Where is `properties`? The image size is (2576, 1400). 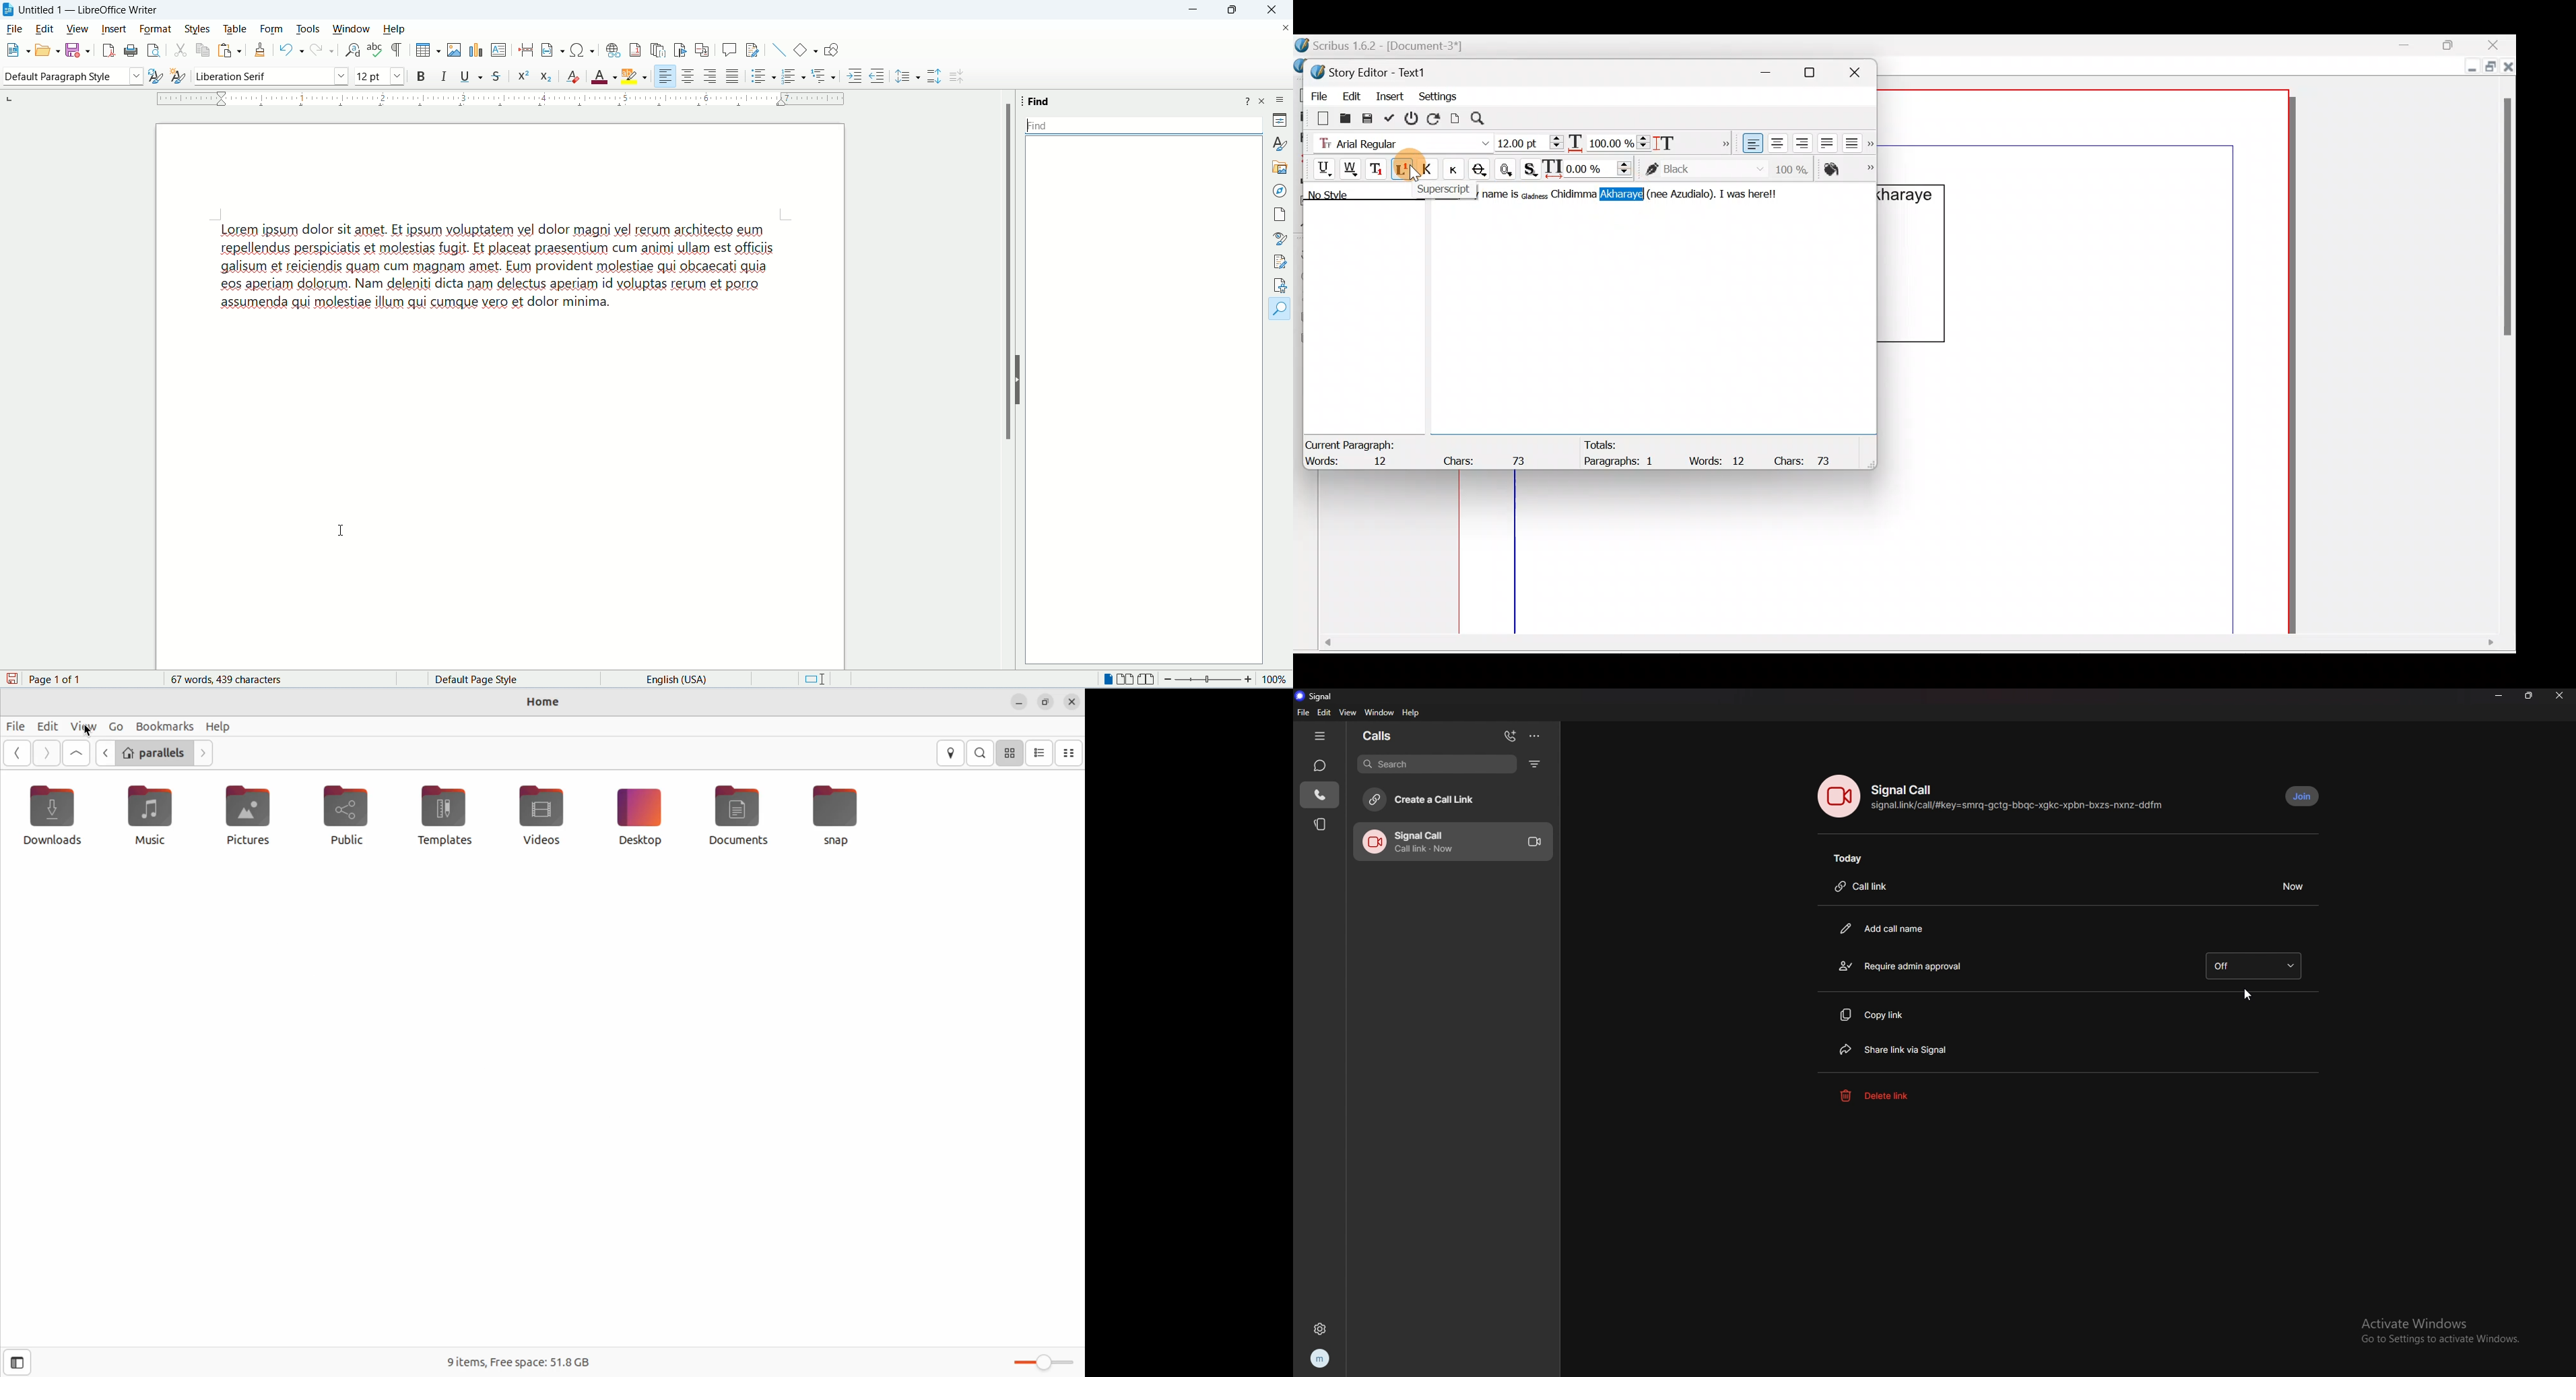
properties is located at coordinates (1280, 121).